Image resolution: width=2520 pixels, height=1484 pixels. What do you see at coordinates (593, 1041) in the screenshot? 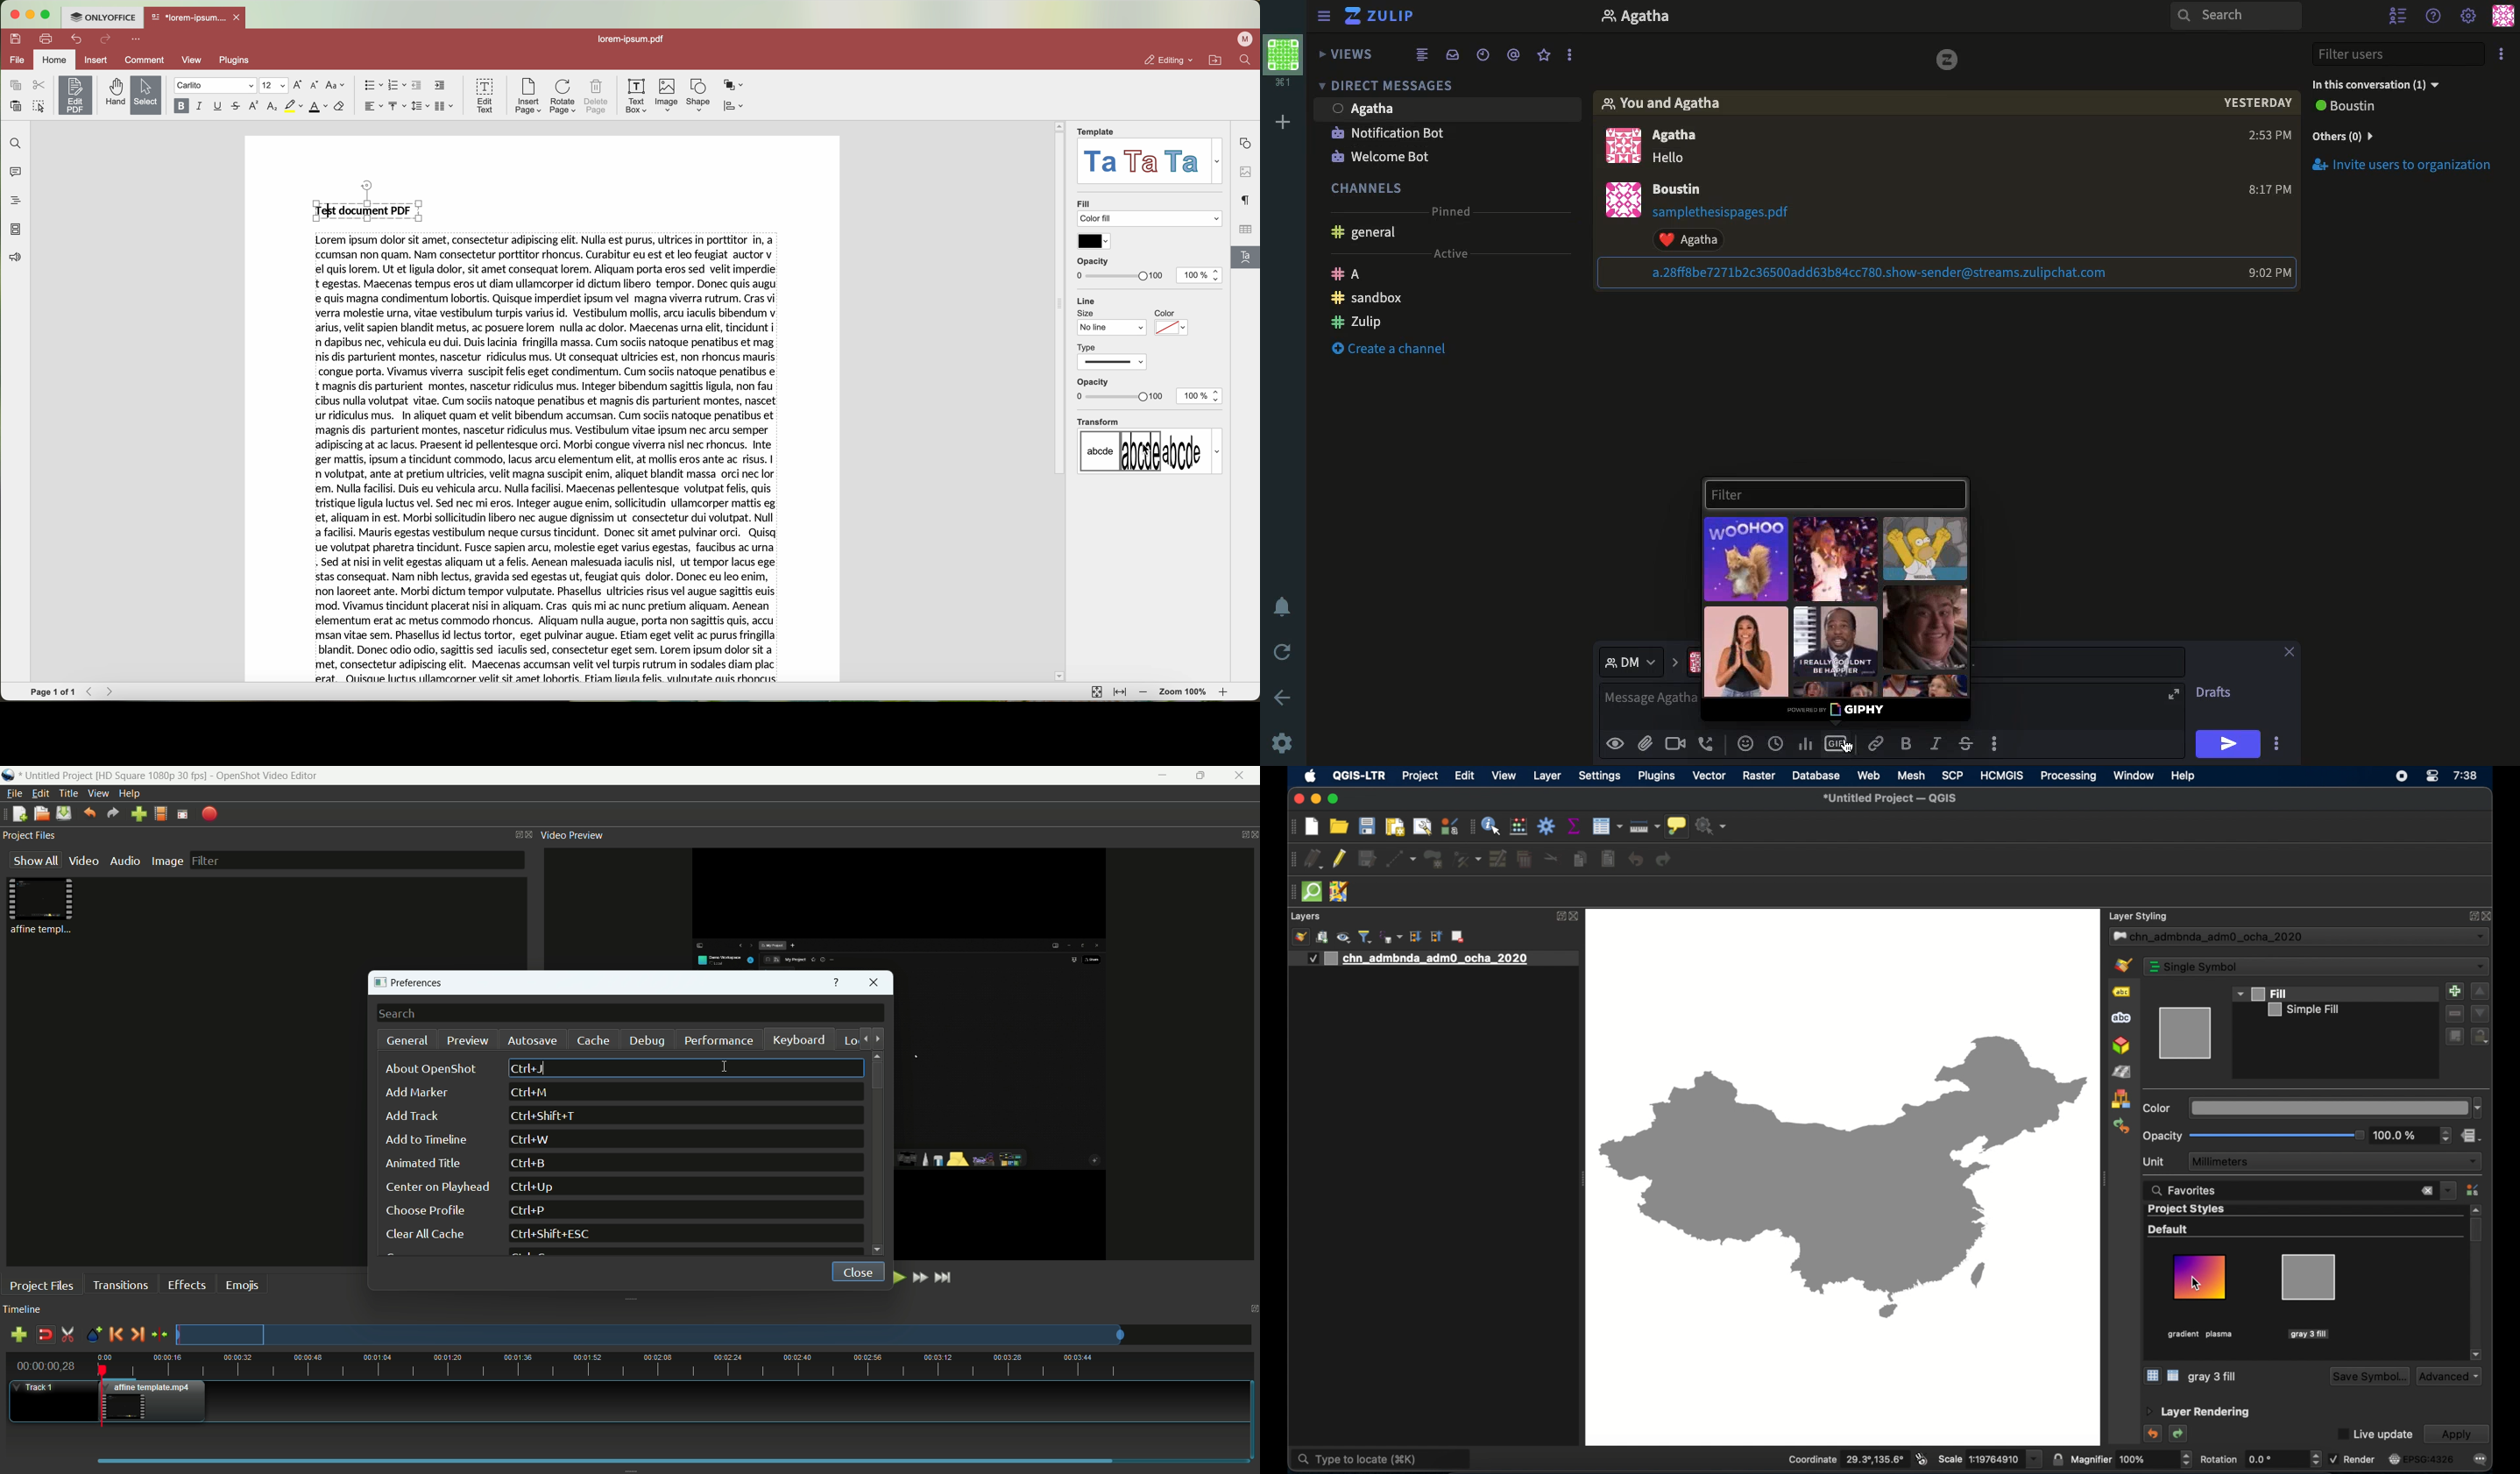
I see `cache` at bounding box center [593, 1041].